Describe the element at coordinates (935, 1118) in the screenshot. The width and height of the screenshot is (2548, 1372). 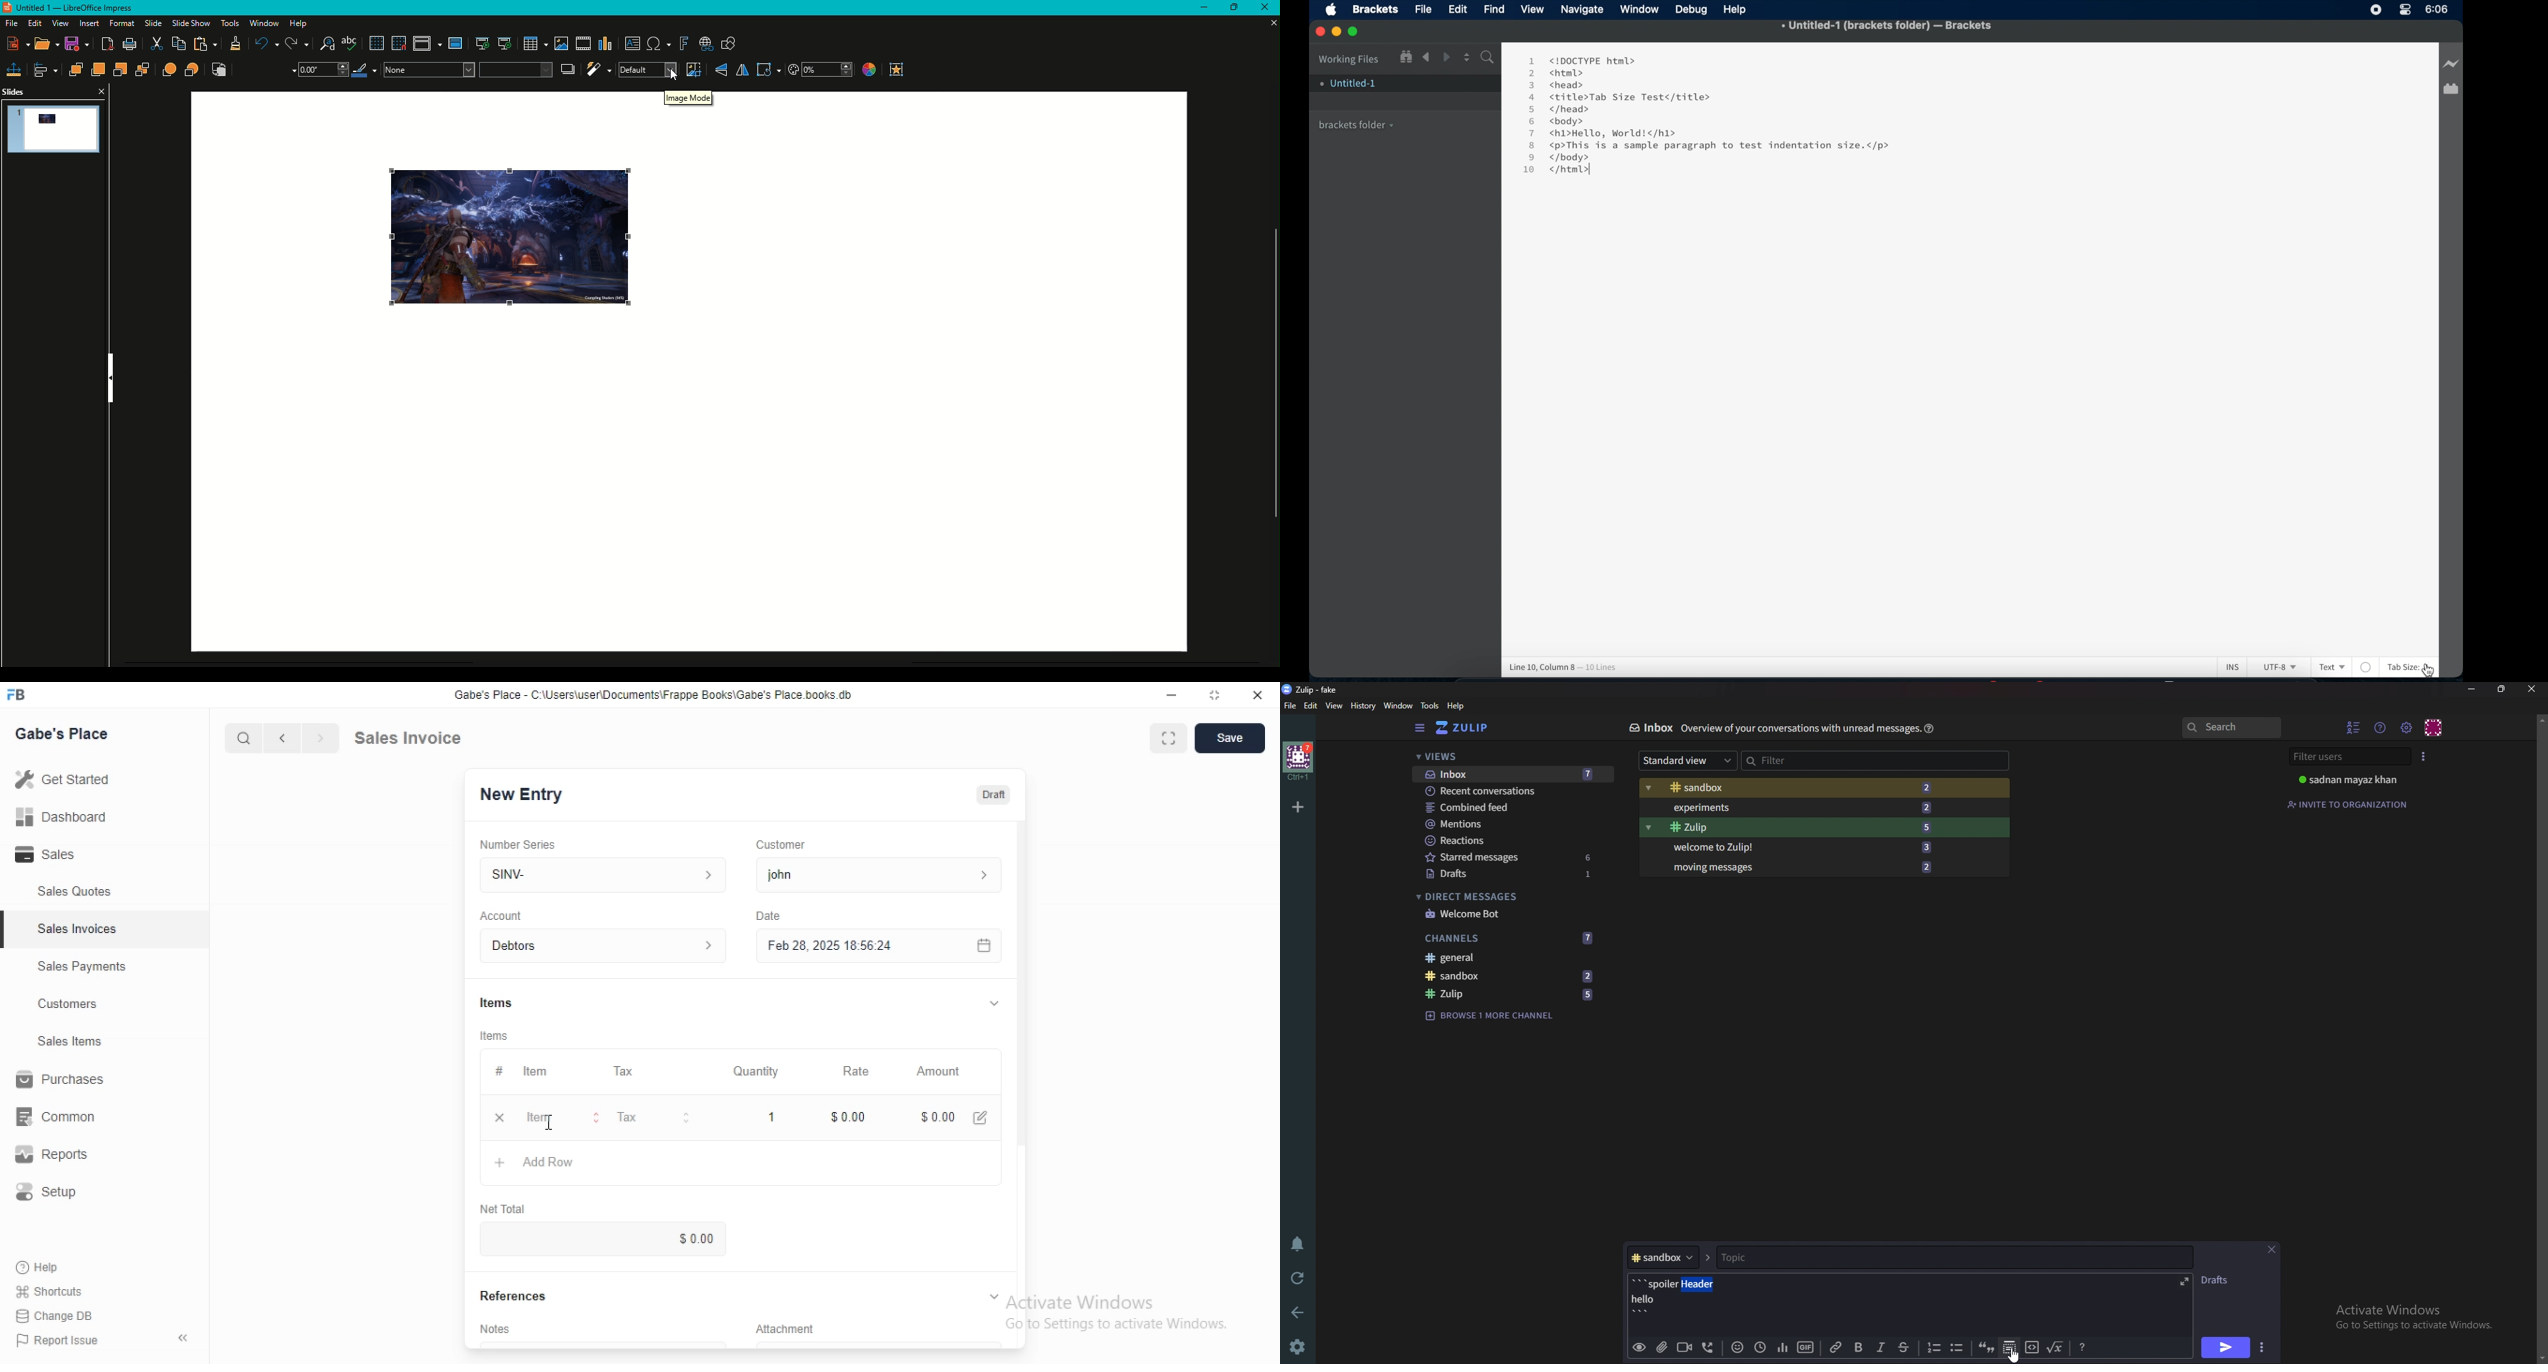
I see `$0.00` at that location.